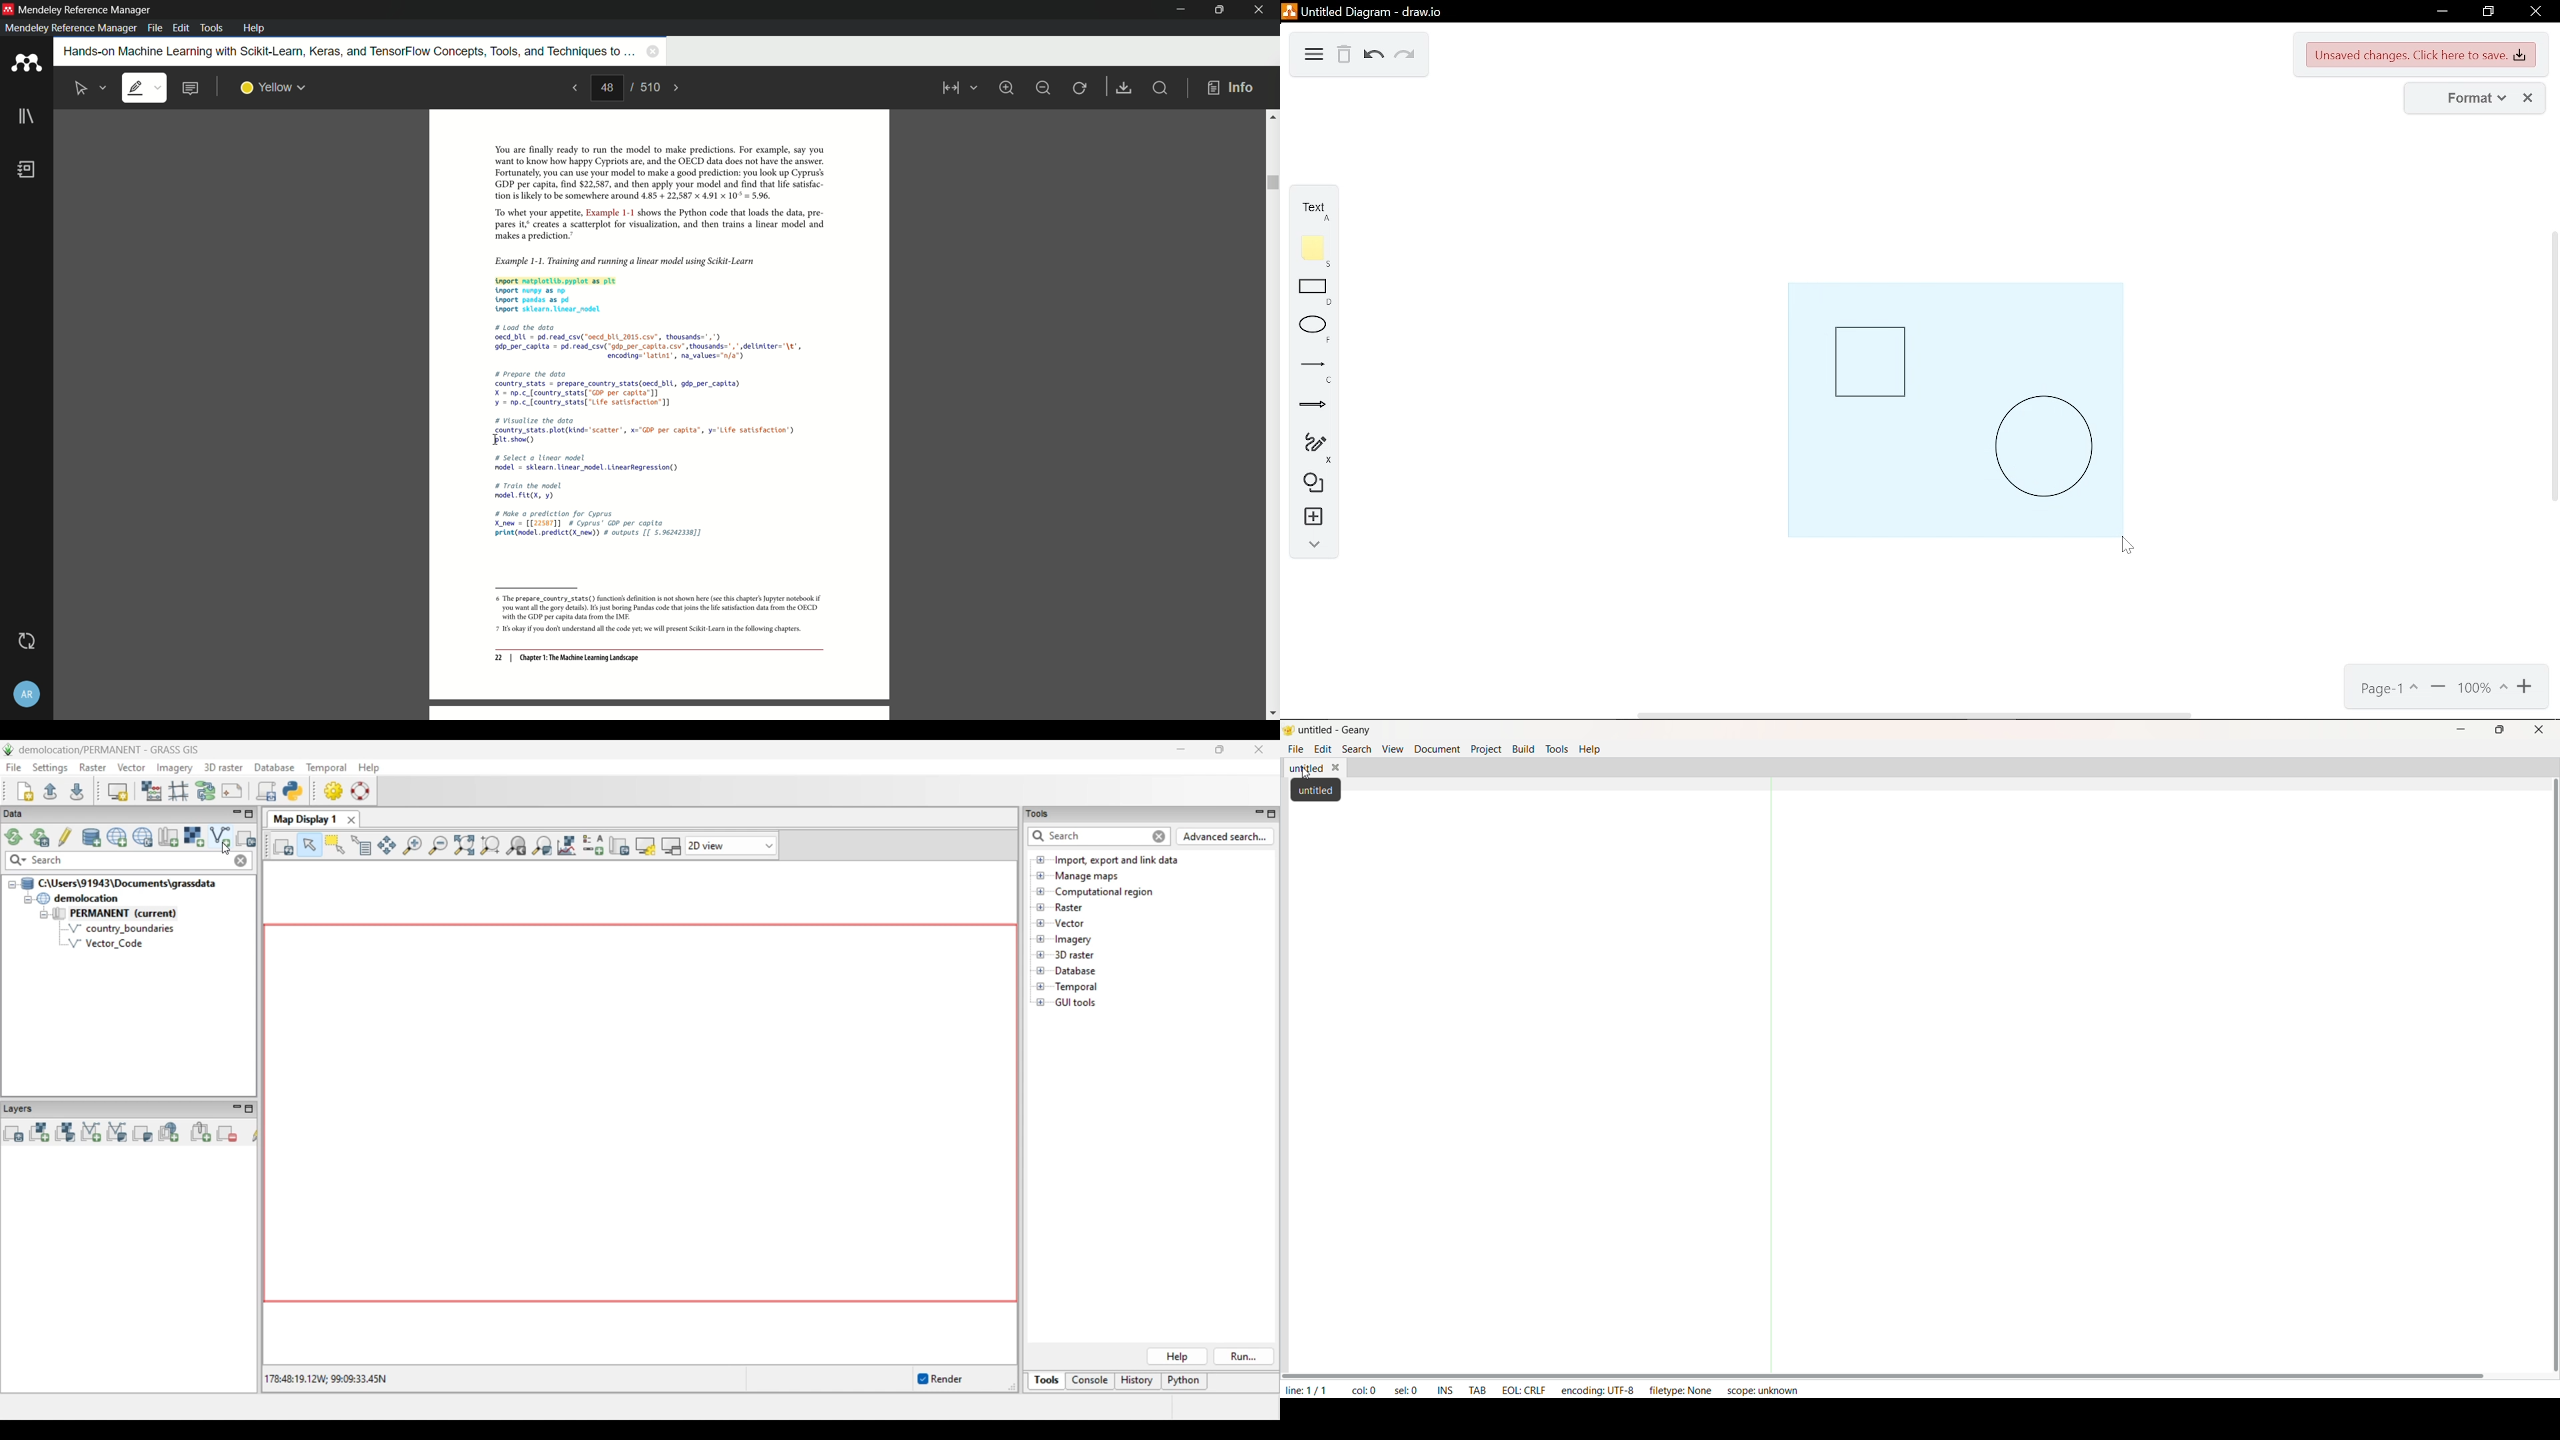  I want to click on previous page, so click(573, 87).